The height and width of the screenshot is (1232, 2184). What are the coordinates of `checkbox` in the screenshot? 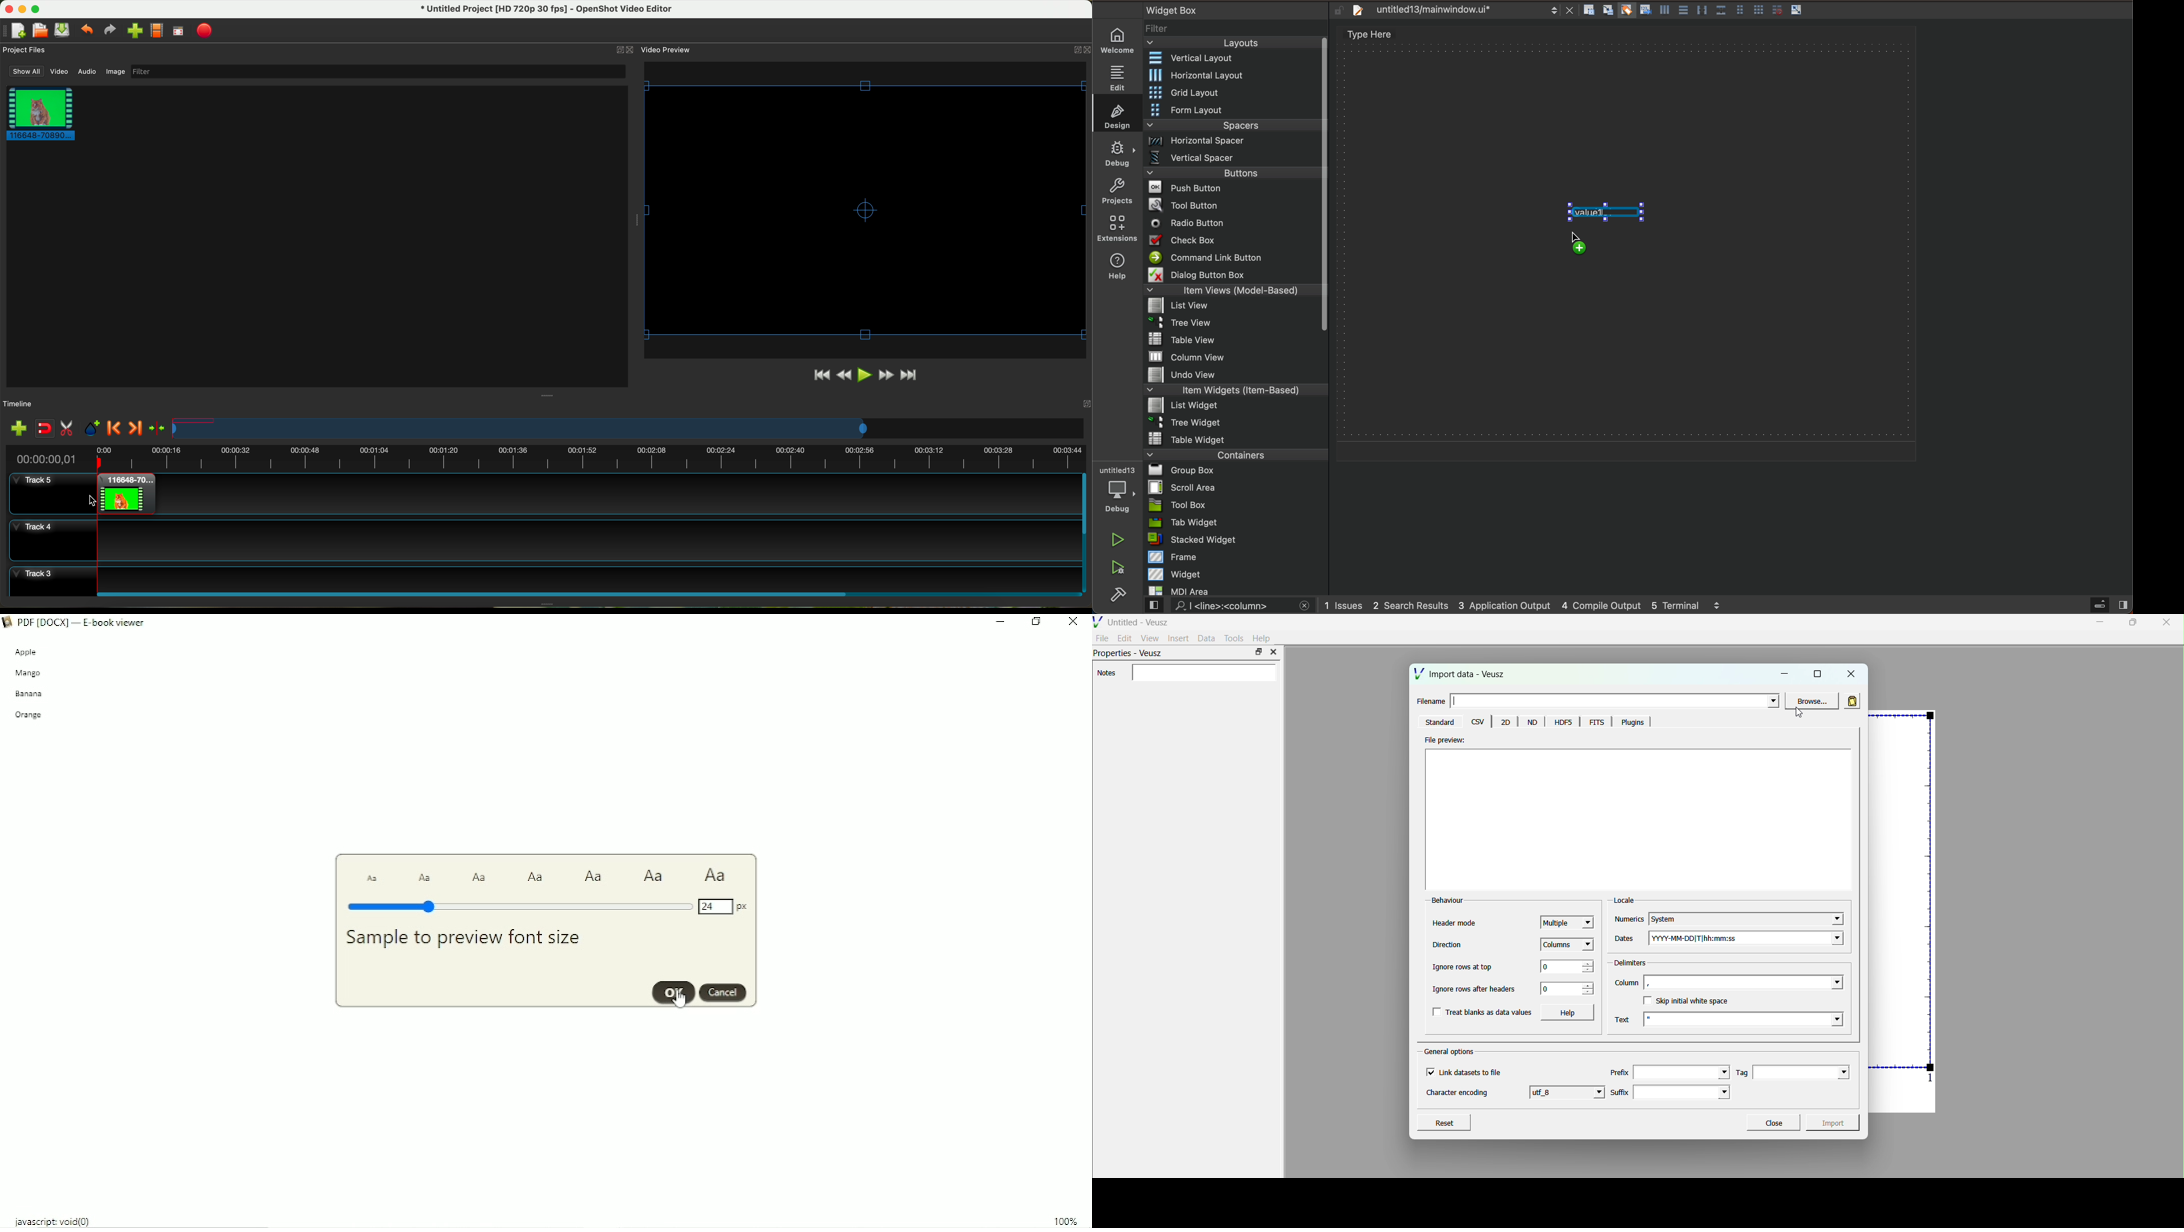 It's located at (1437, 1013).